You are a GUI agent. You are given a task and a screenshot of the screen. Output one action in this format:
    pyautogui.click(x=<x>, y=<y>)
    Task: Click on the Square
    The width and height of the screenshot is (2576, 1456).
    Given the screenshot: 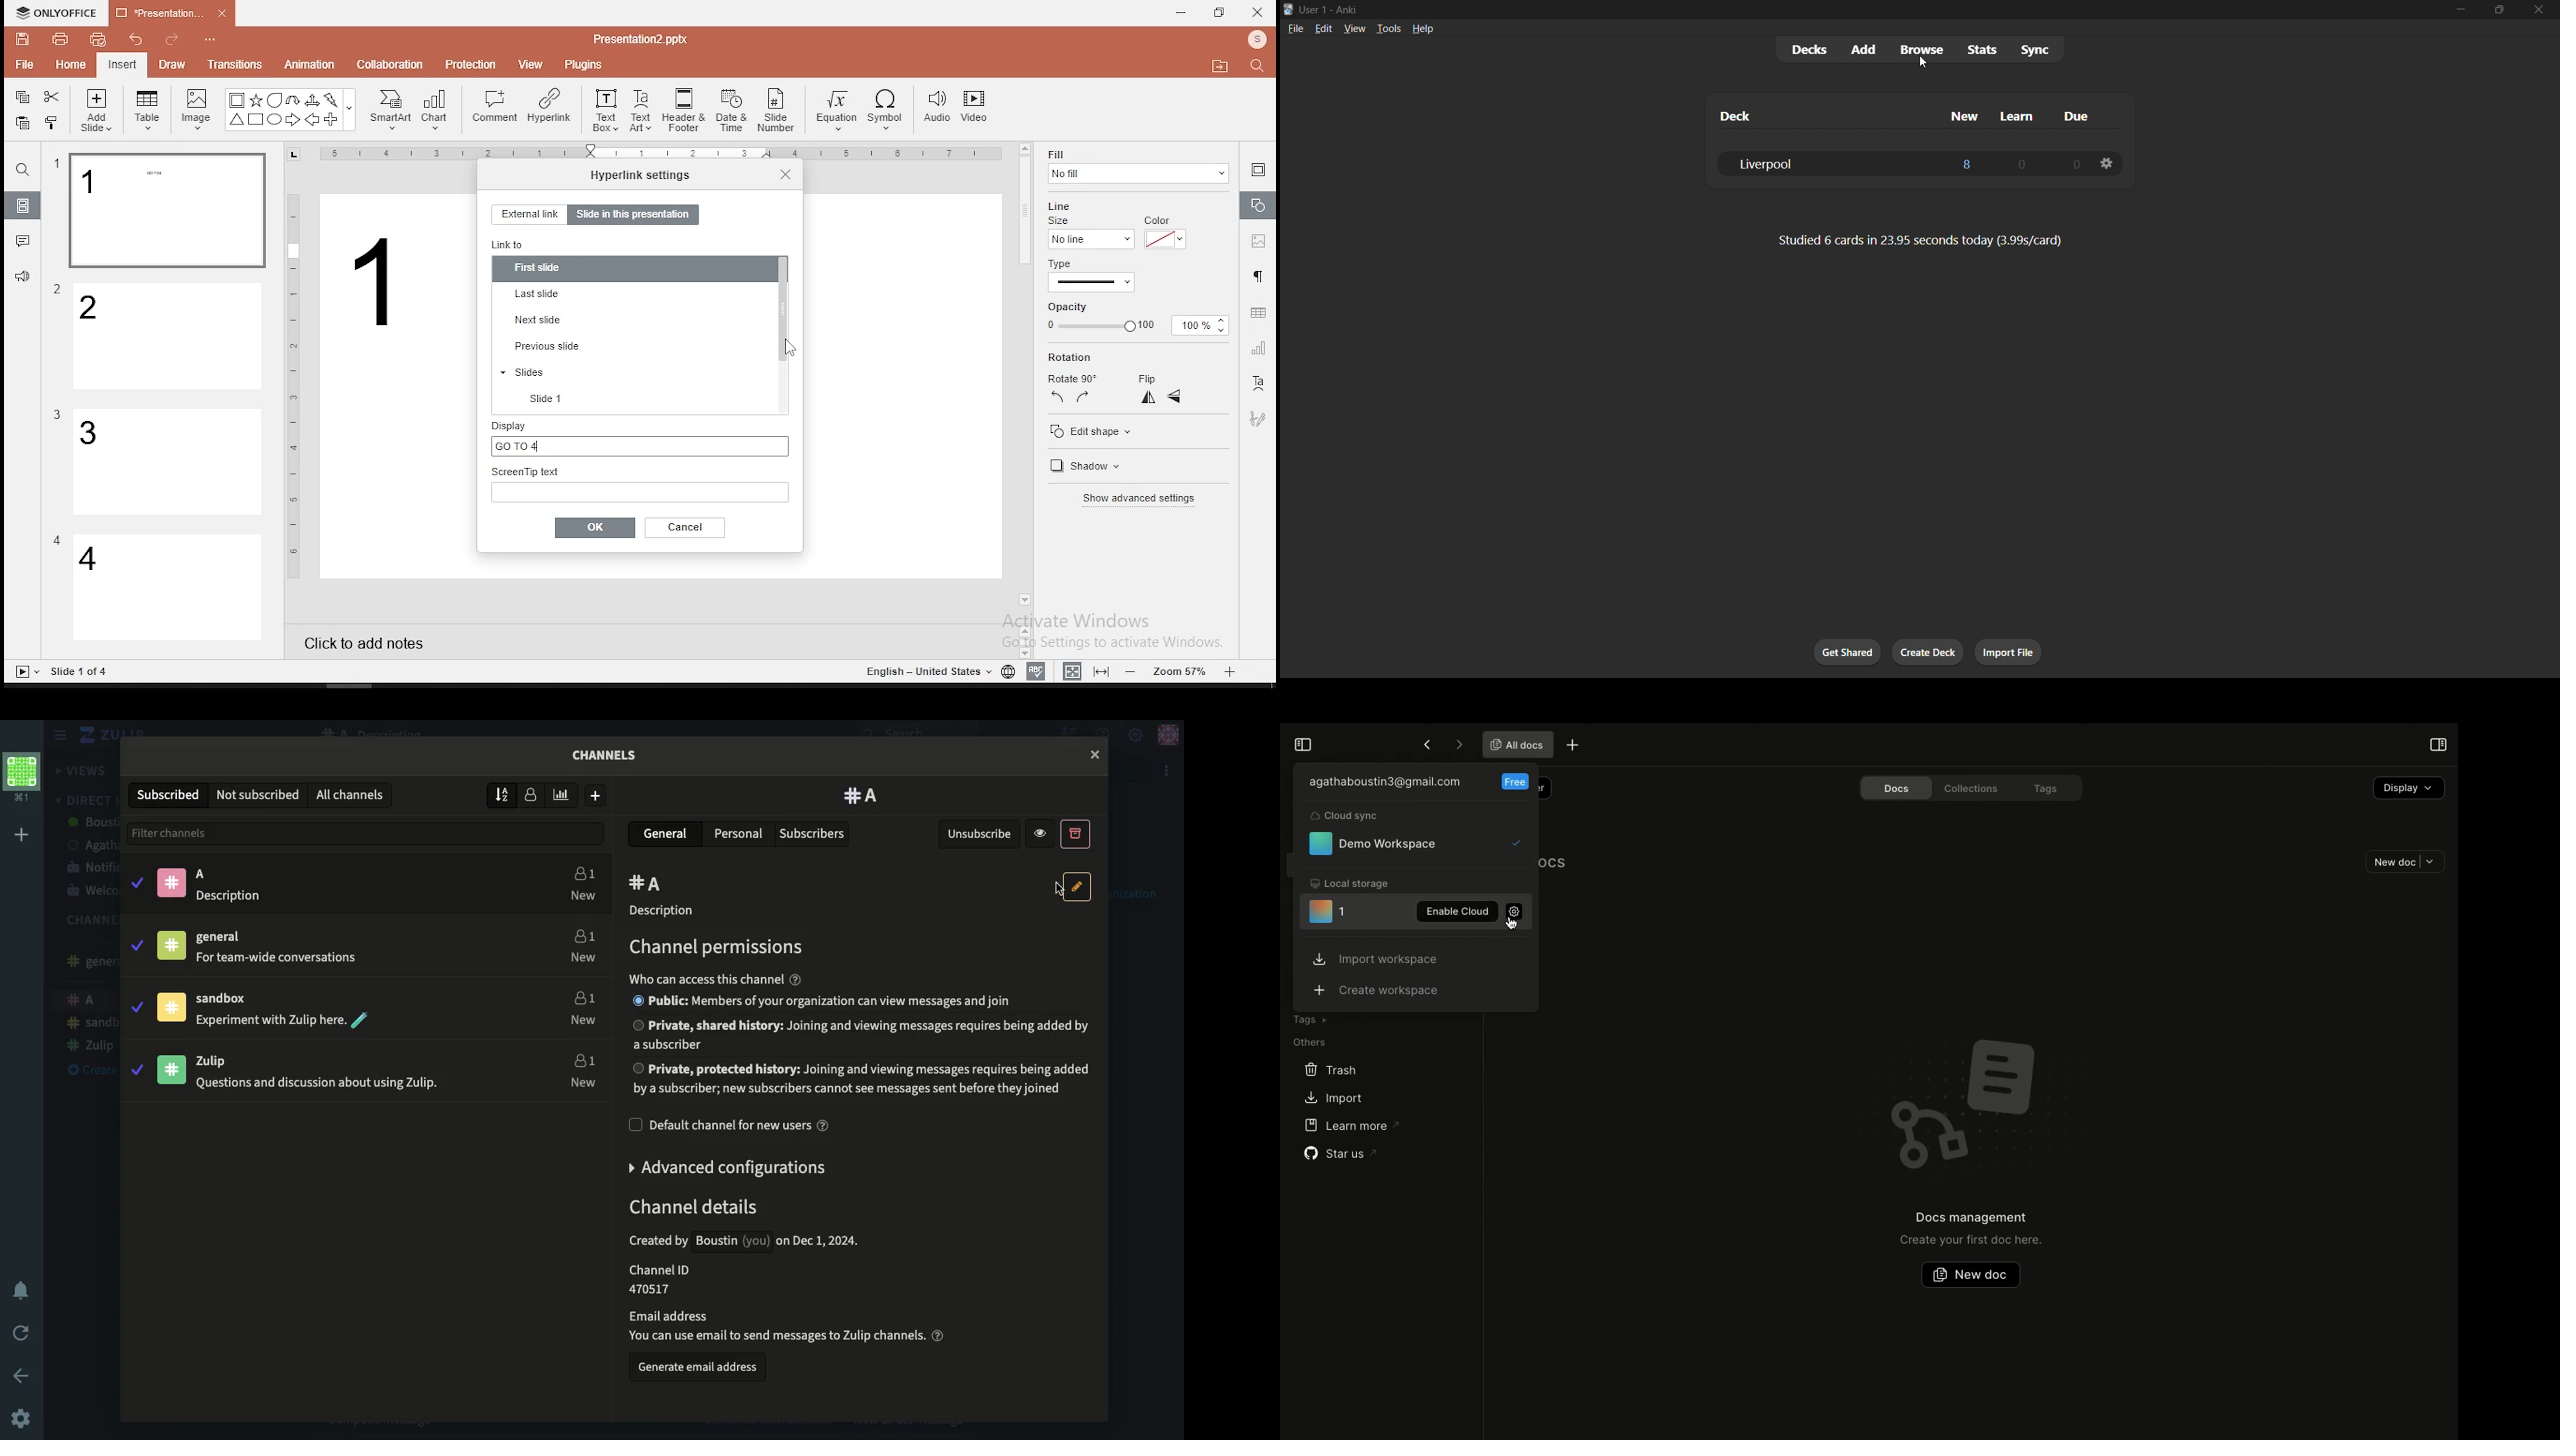 What is the action you would take?
    pyautogui.click(x=255, y=121)
    